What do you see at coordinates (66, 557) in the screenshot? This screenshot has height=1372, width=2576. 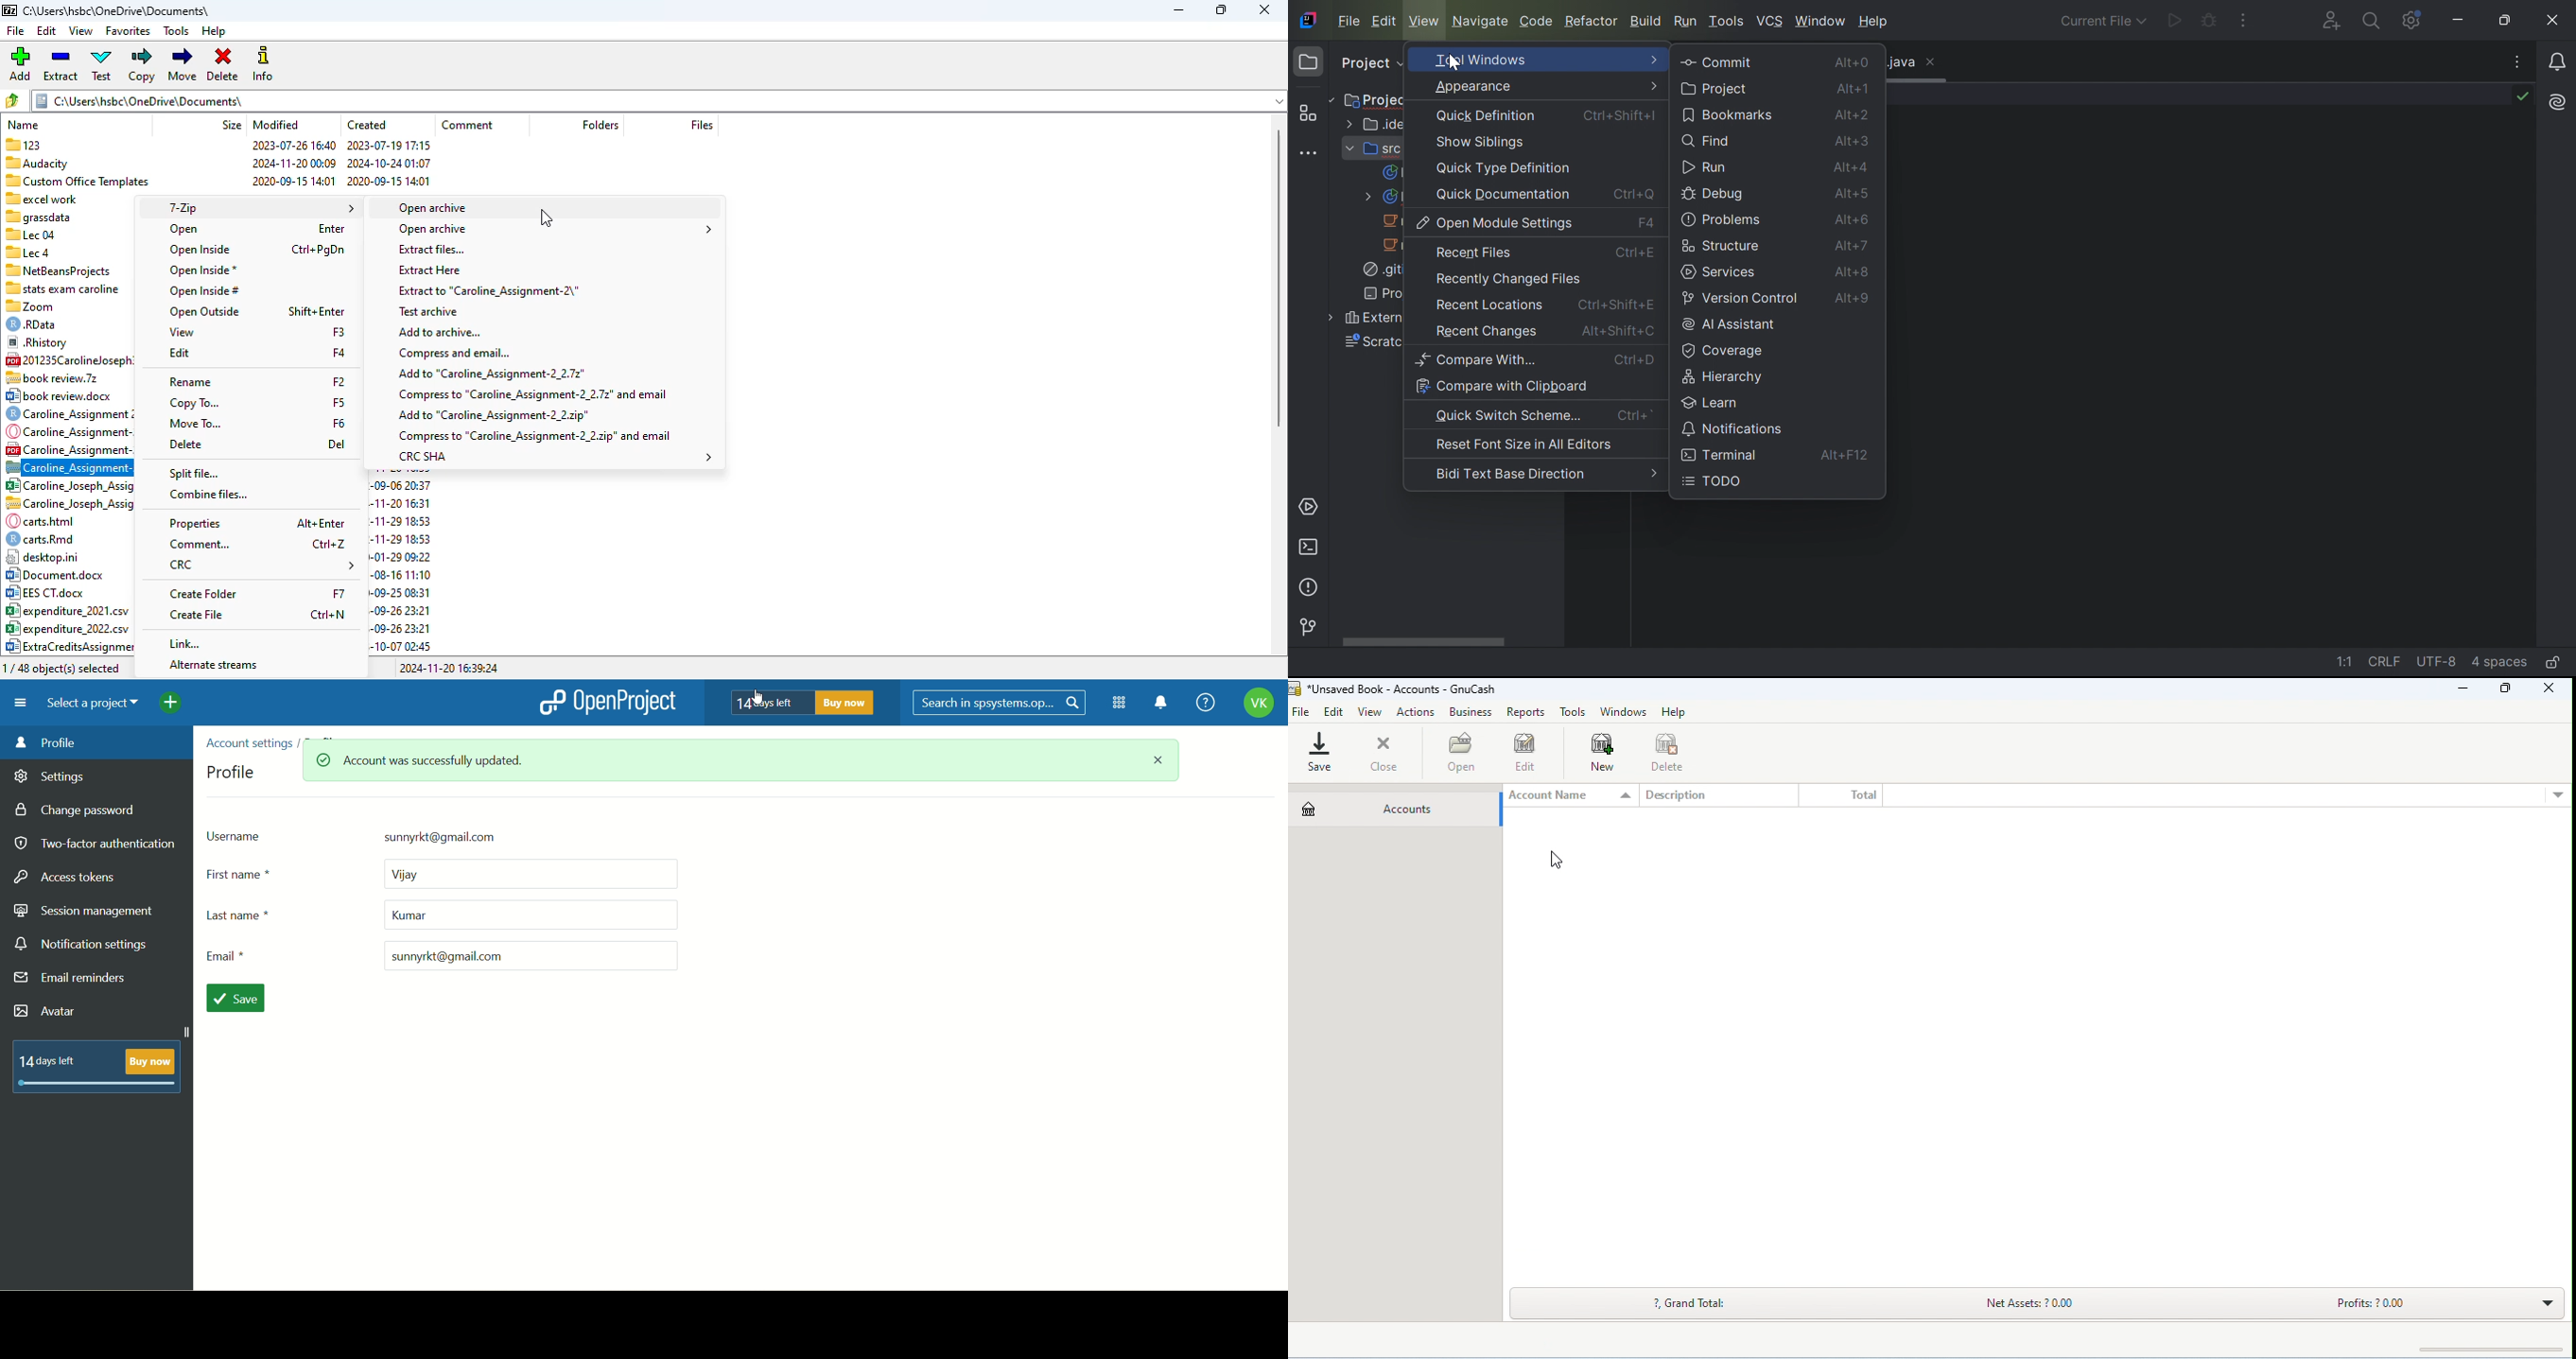 I see `| desktop.ini 418 2024-11-11 14:55 2020-01-29 09:22` at bounding box center [66, 557].